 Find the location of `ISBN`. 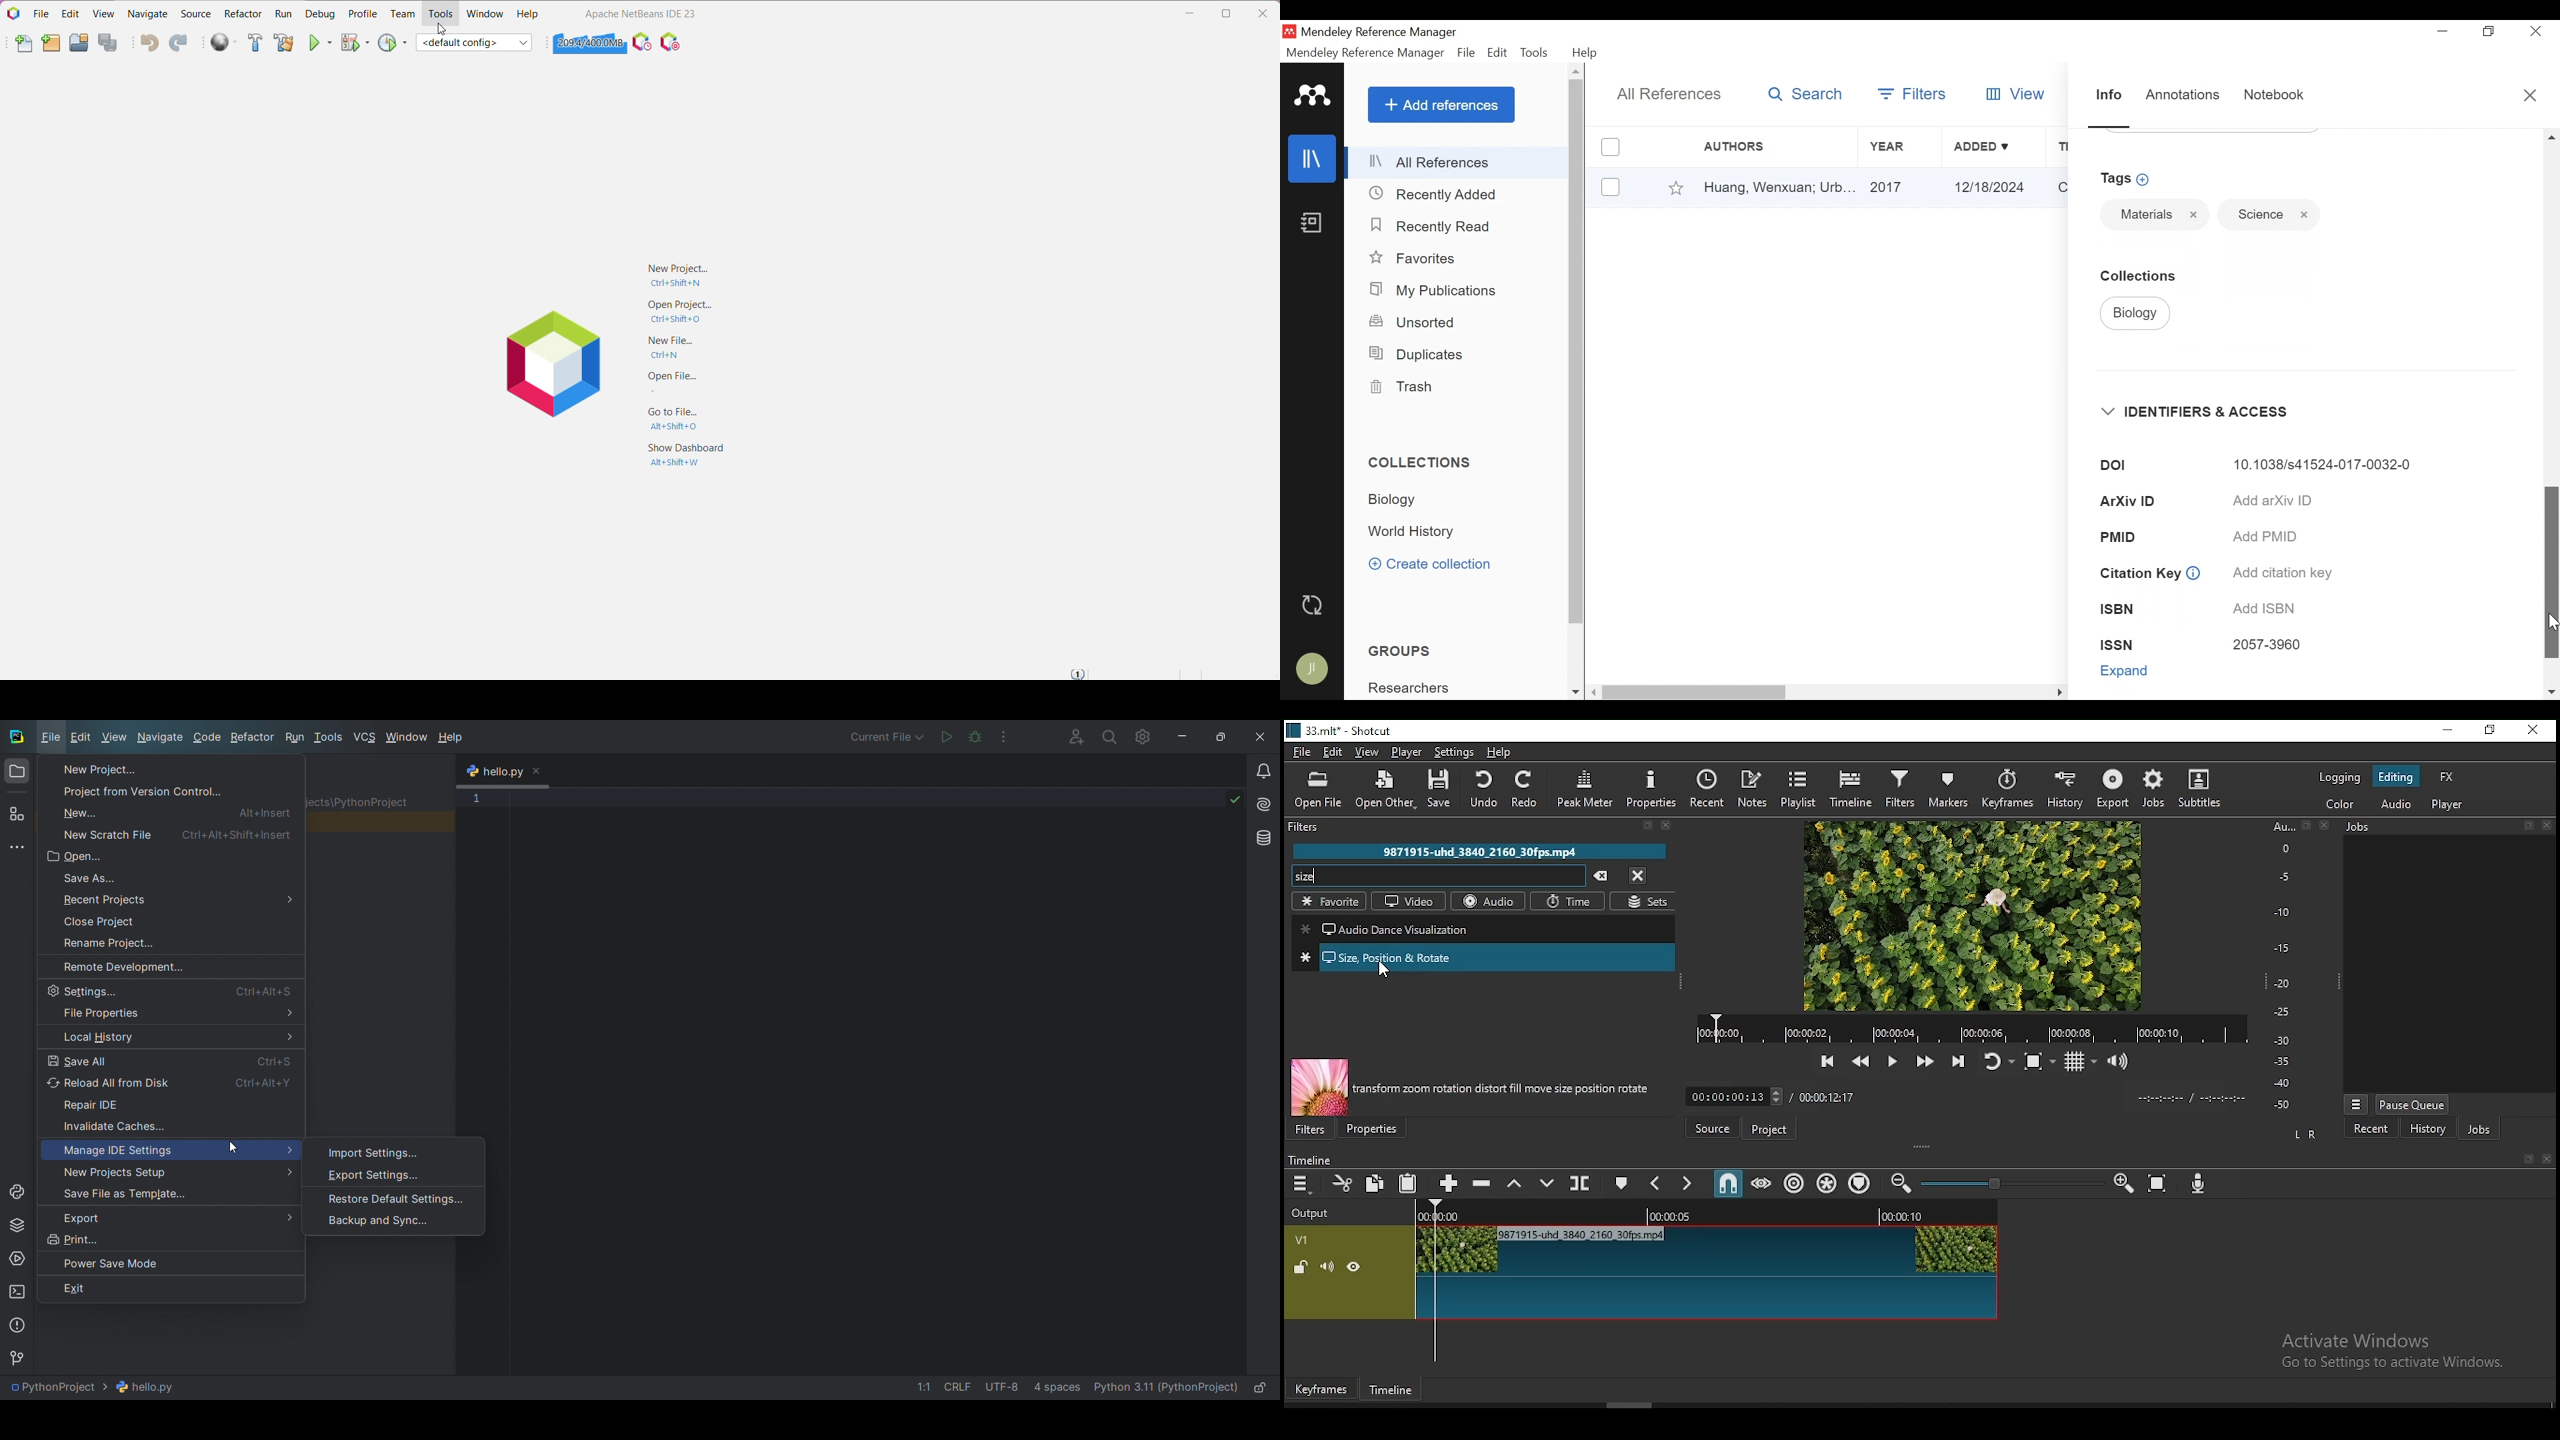

ISBN is located at coordinates (2119, 609).